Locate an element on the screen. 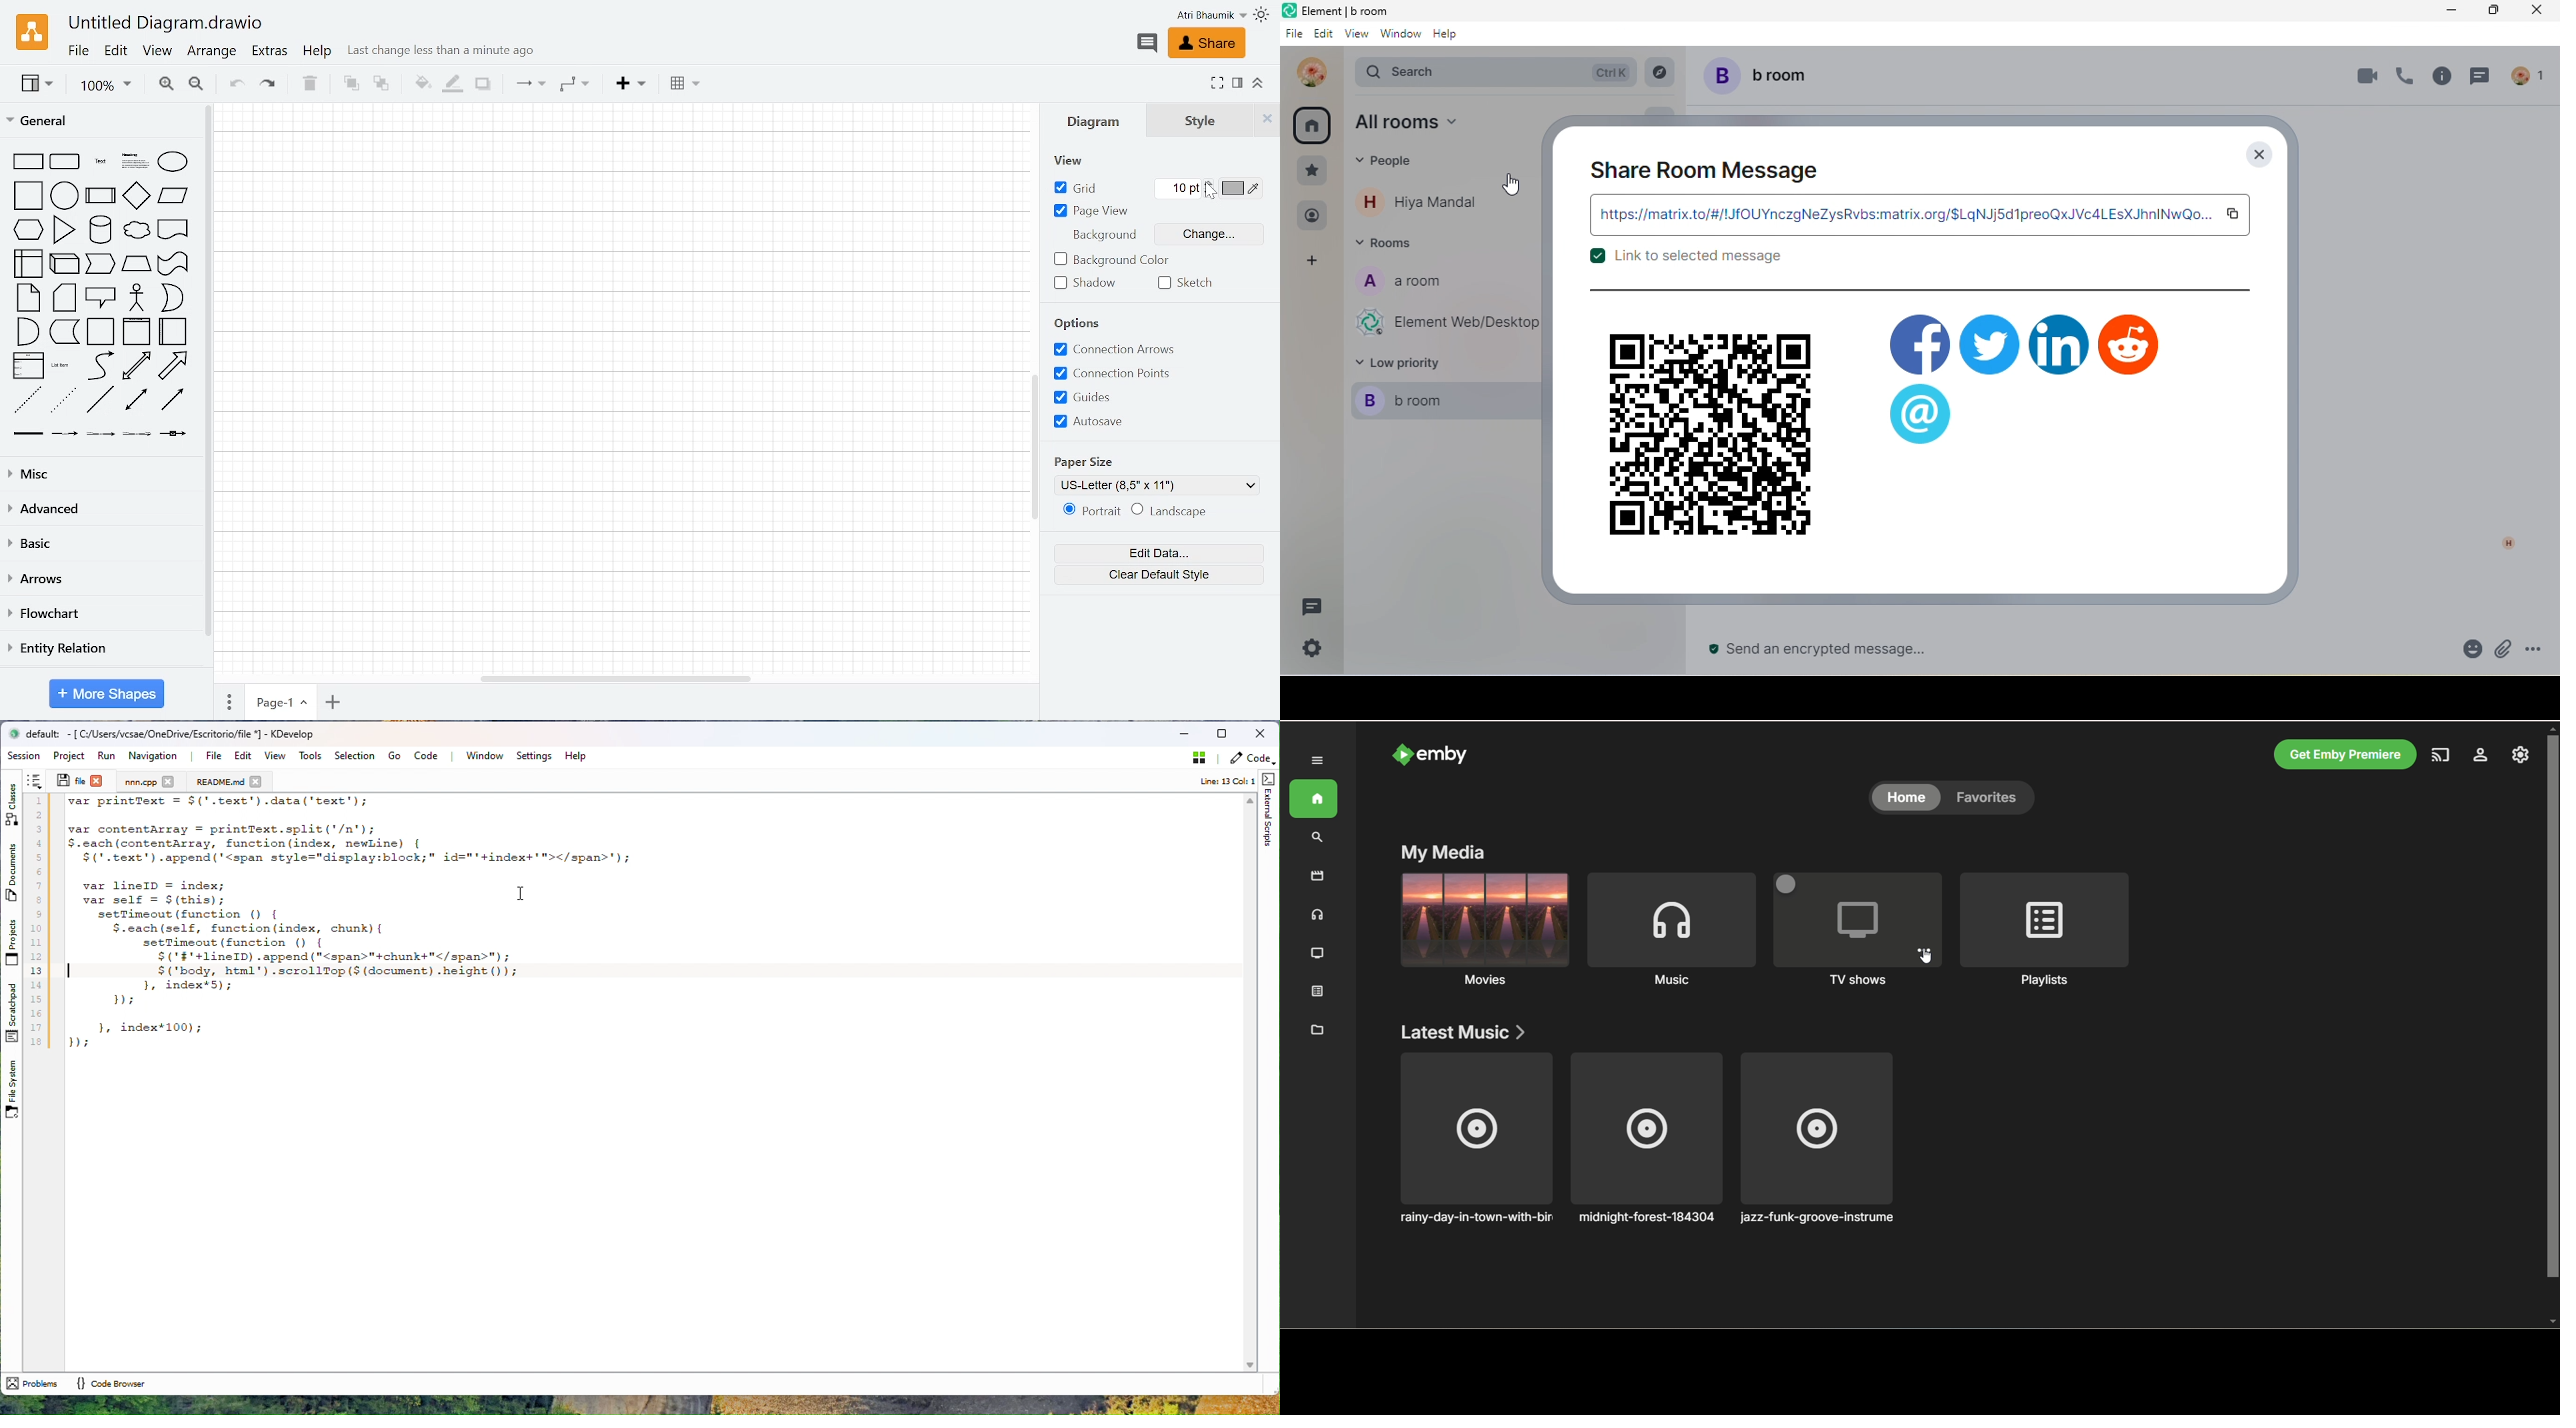 The height and width of the screenshot is (1428, 2576). Increase grid pt is located at coordinates (1212, 181).